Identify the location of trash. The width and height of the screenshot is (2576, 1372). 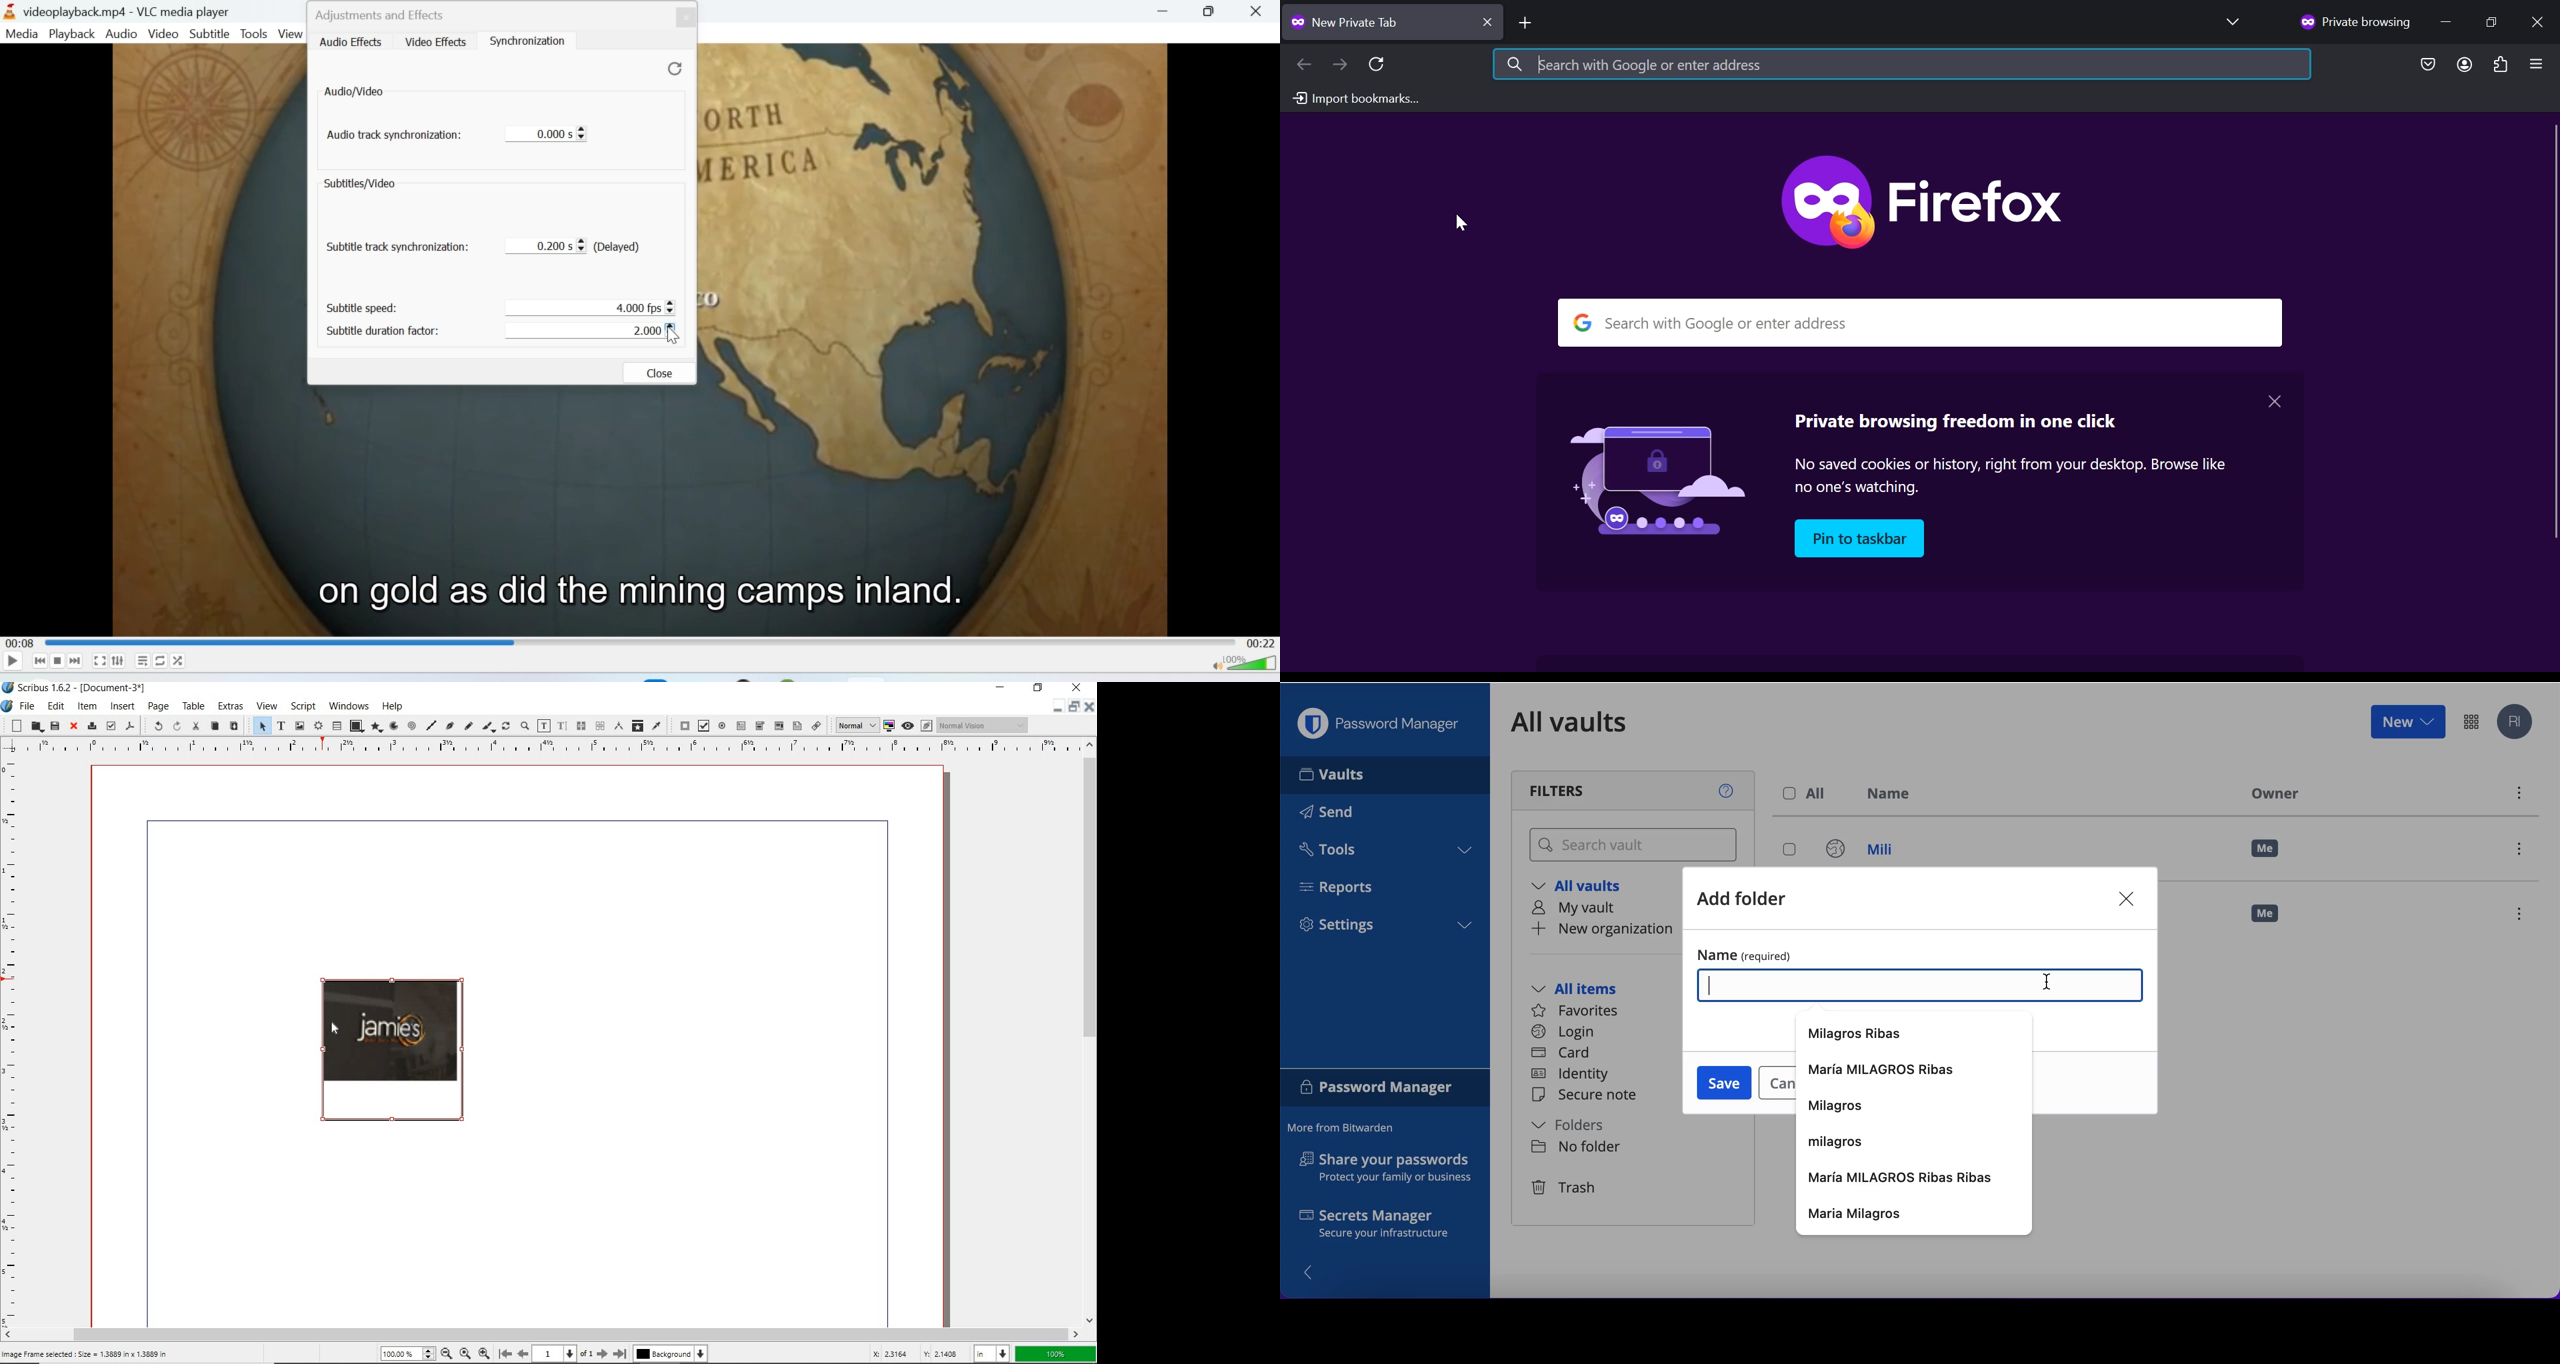
(1566, 1188).